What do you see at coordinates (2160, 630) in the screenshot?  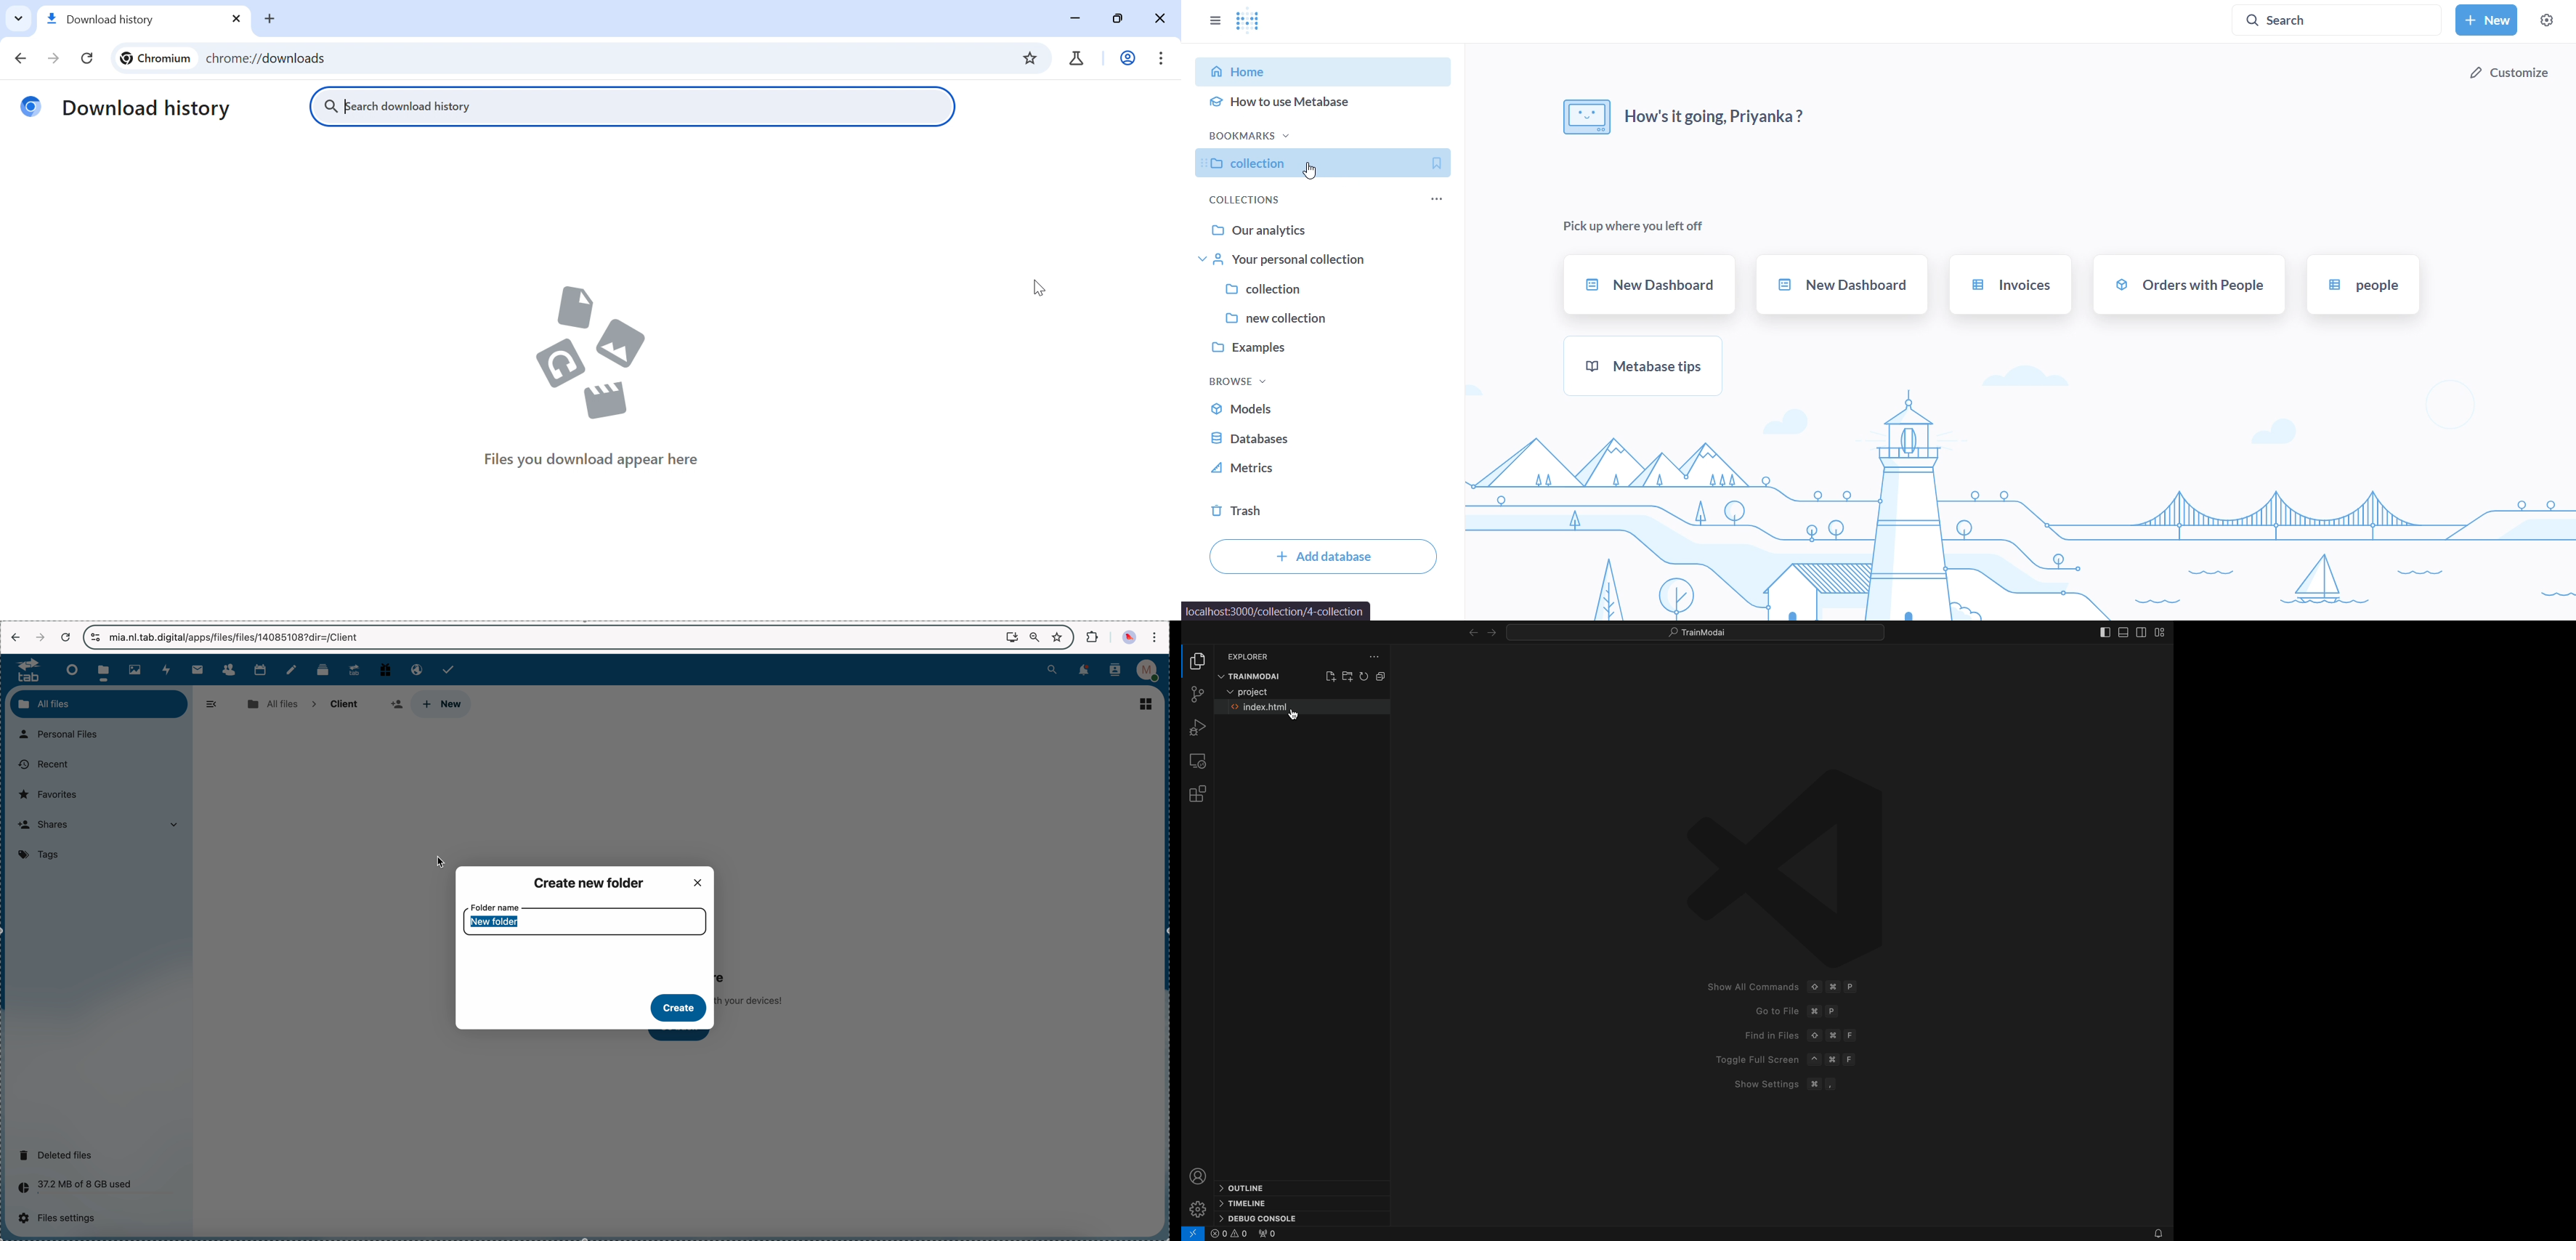 I see `layouts` at bounding box center [2160, 630].